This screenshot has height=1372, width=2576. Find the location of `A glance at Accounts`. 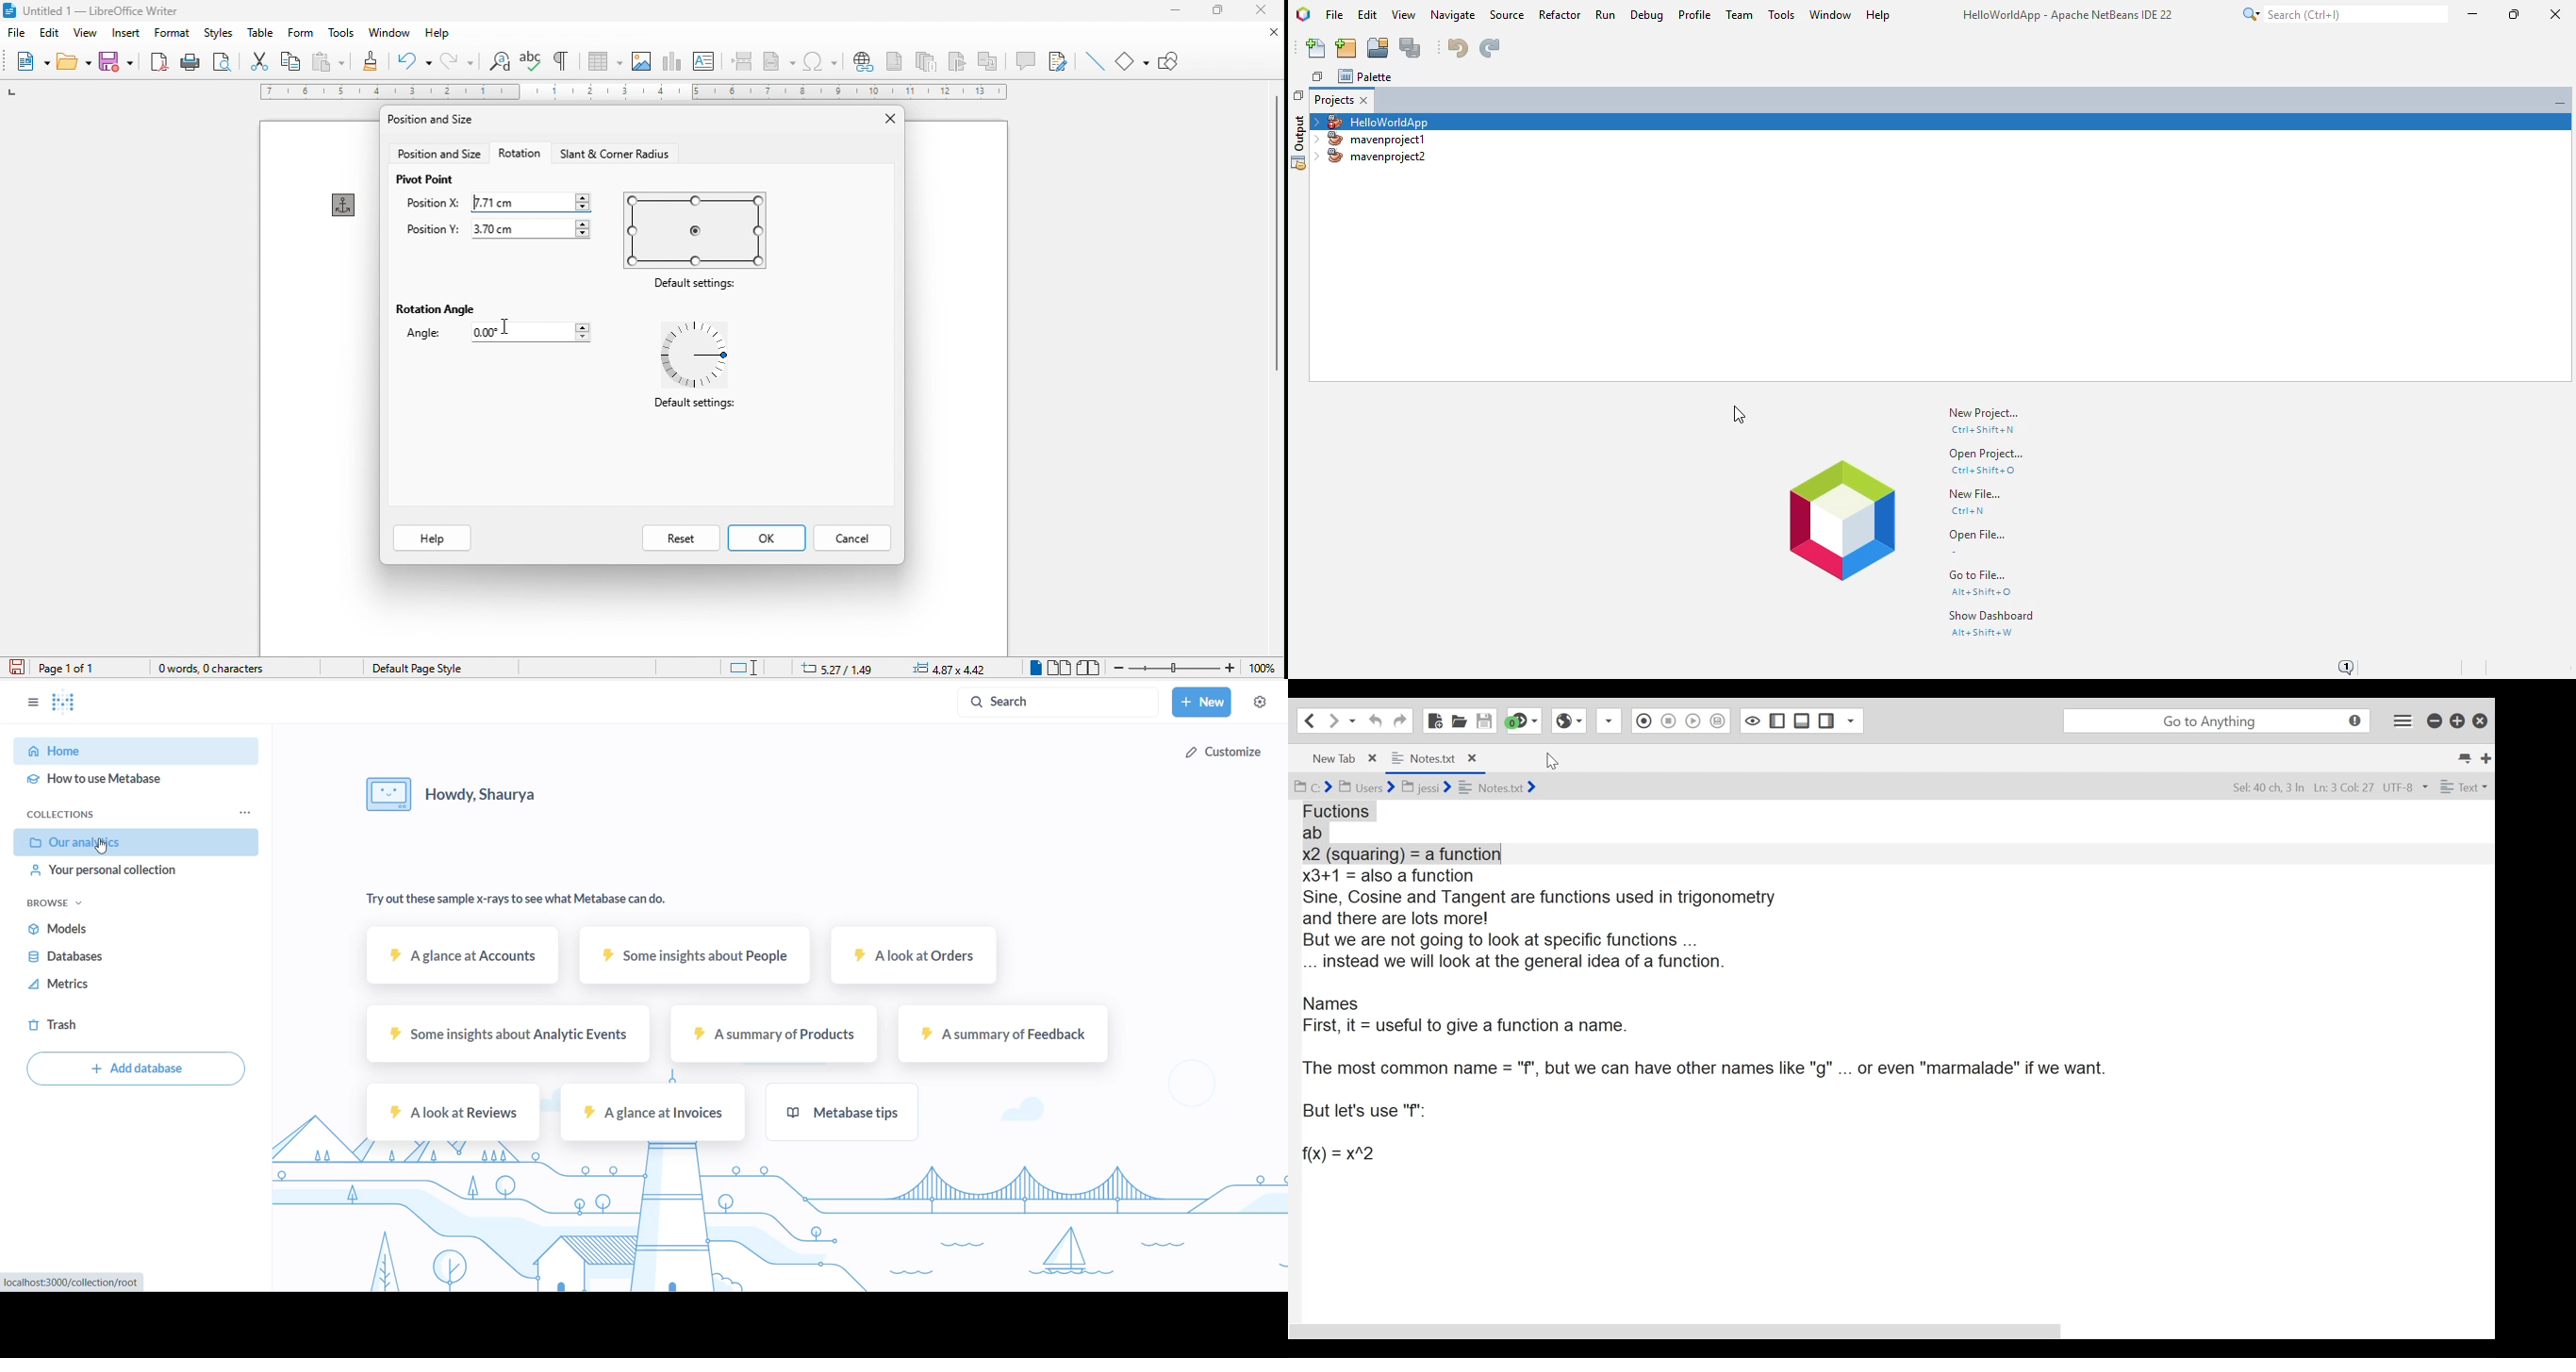

A glance at Accounts is located at coordinates (460, 959).